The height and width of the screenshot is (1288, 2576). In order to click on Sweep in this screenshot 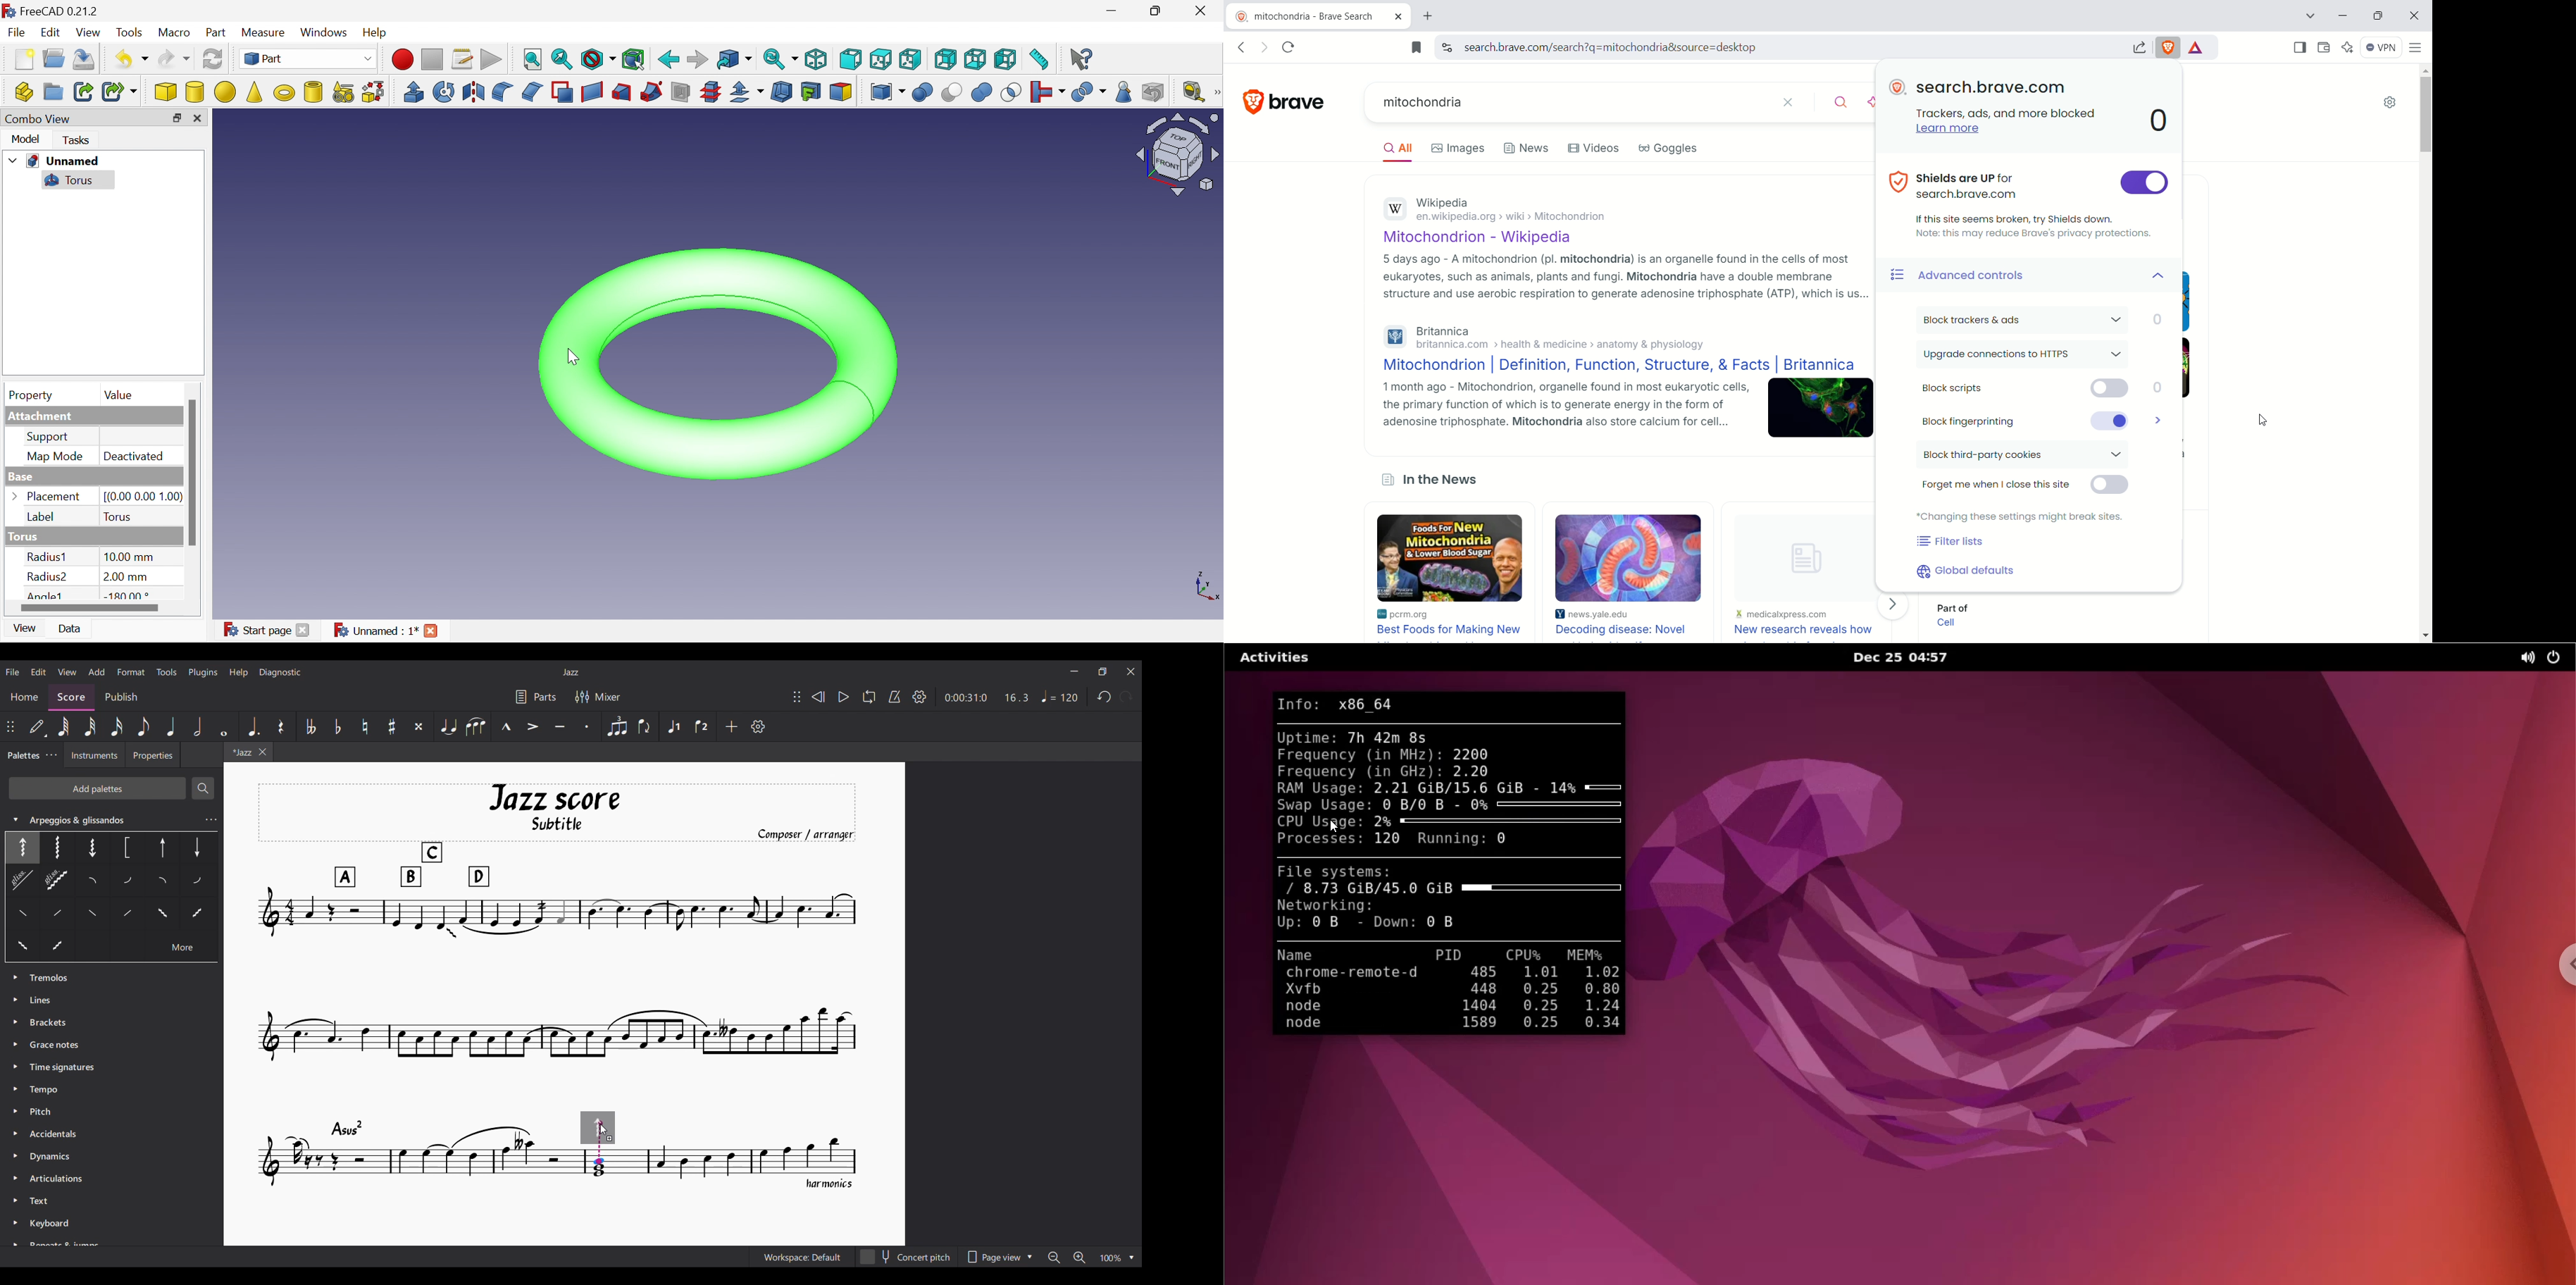, I will do `click(653, 92)`.